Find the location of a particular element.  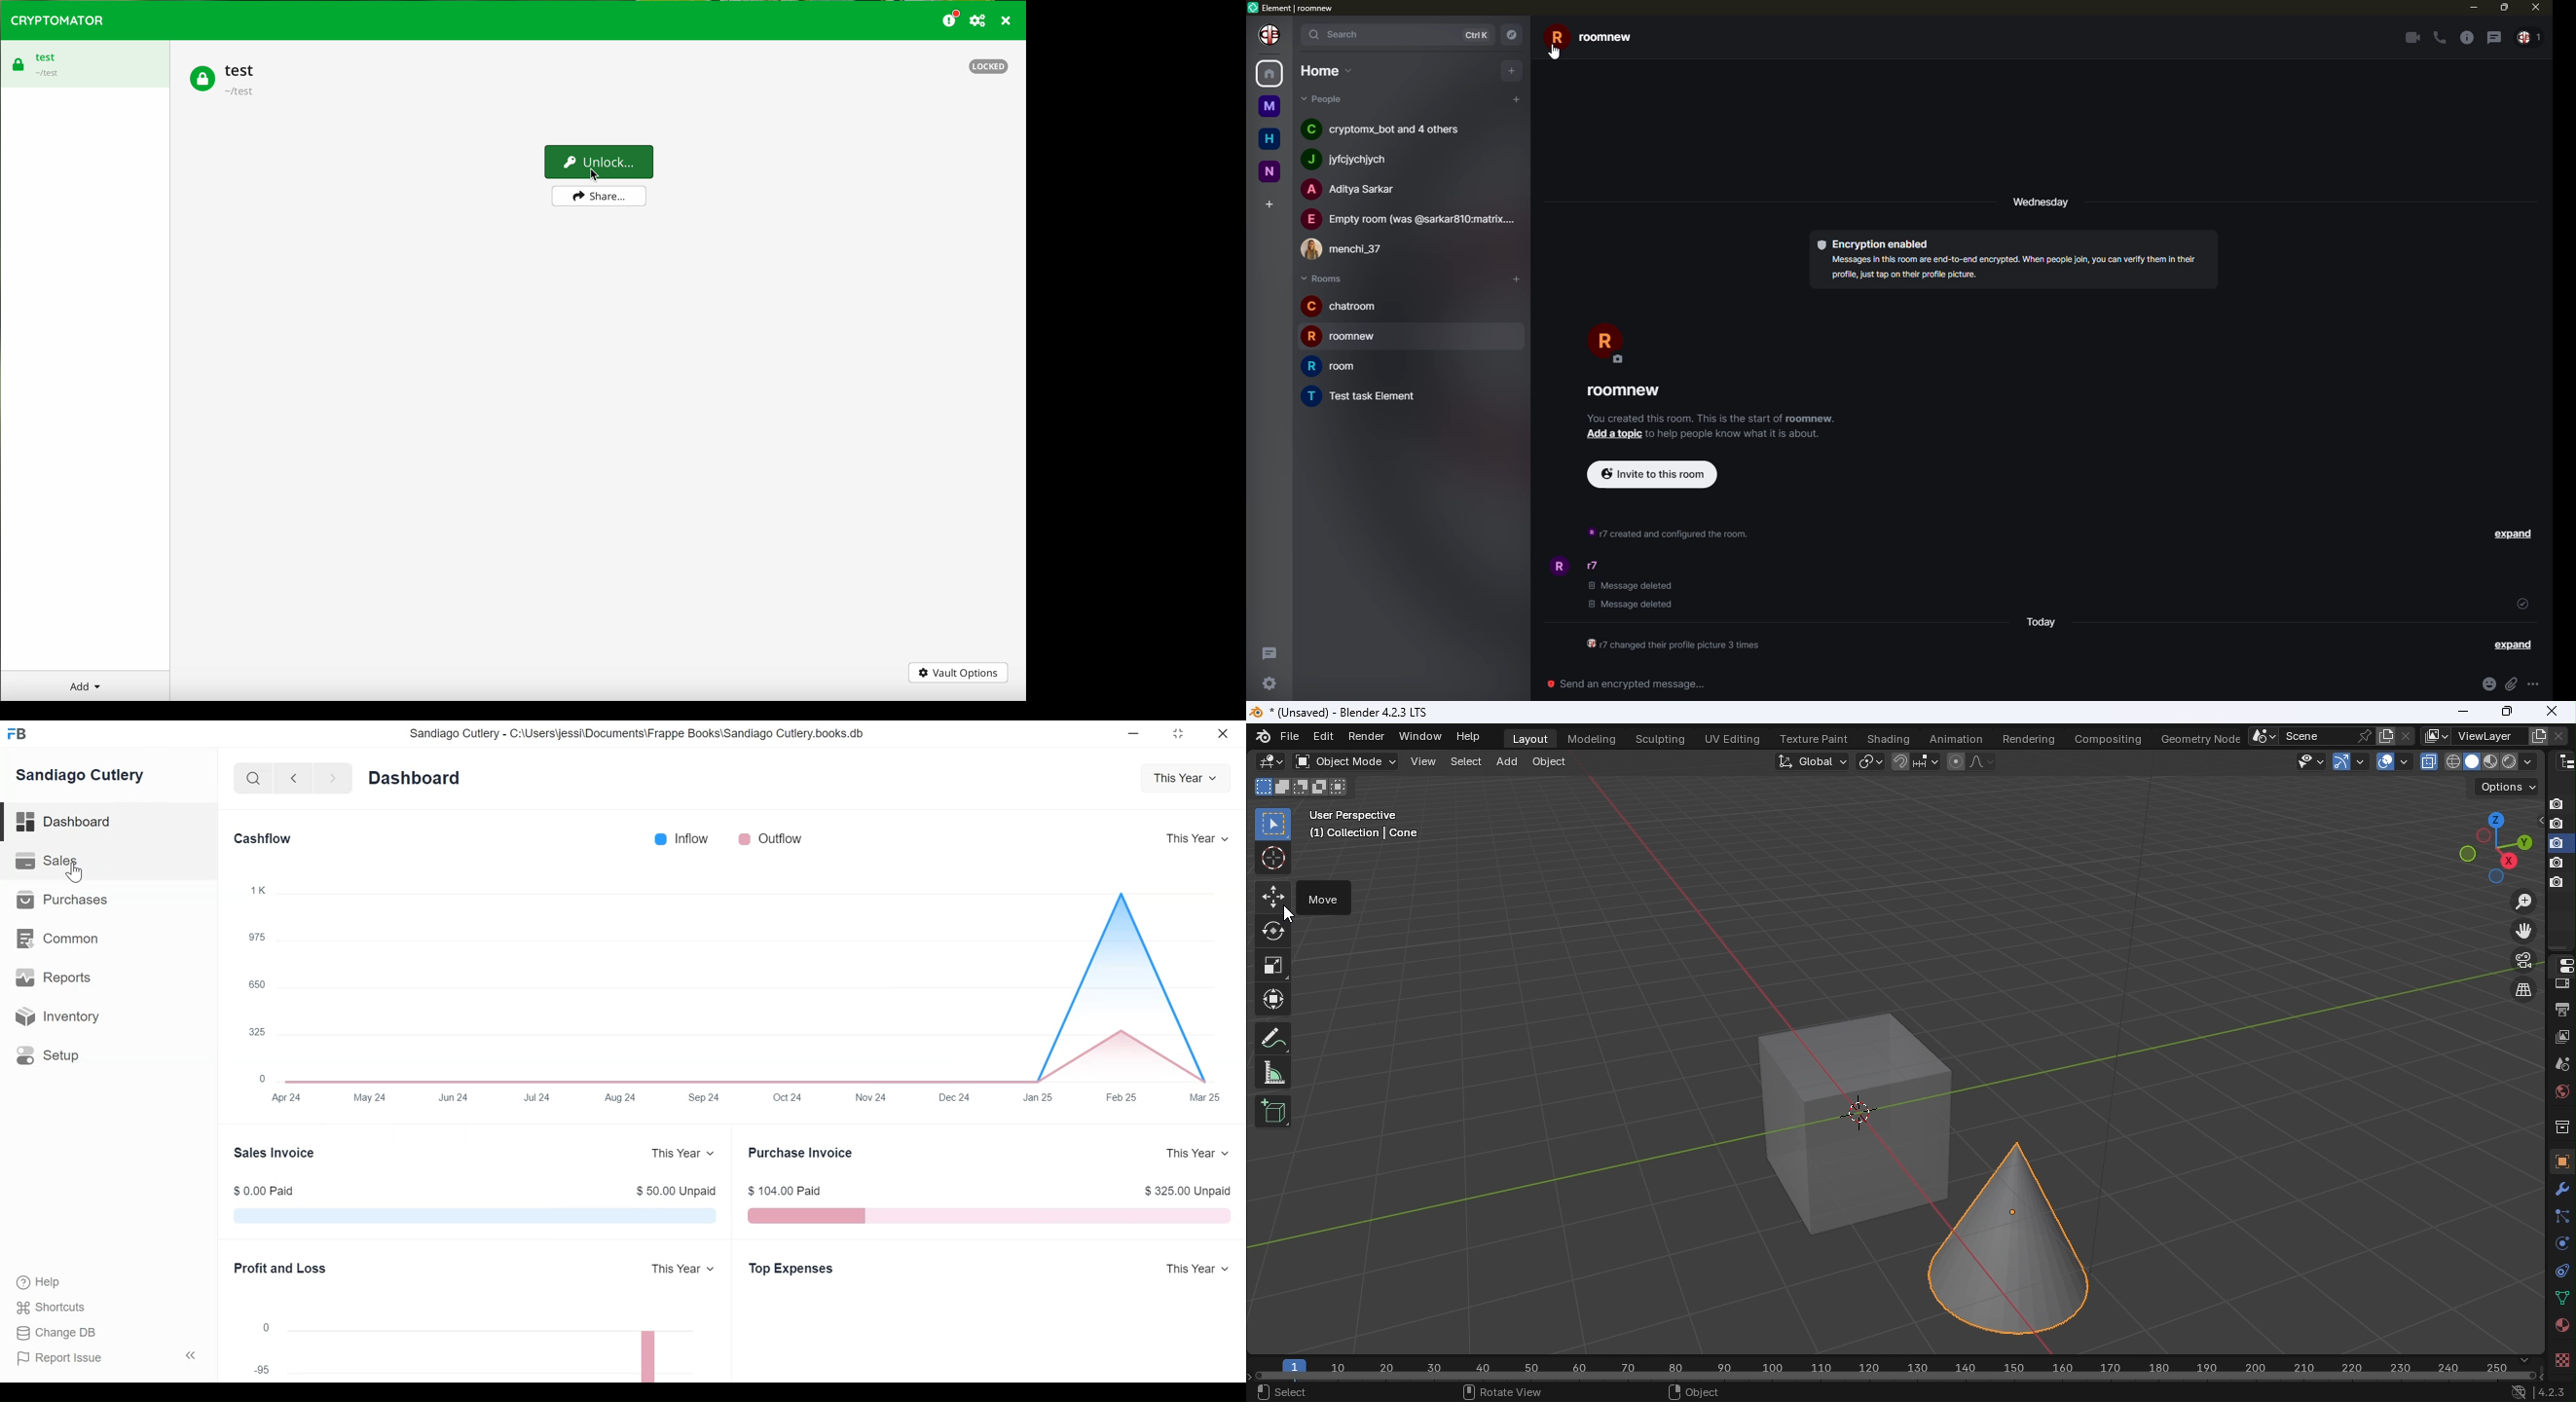

people is located at coordinates (1410, 218).